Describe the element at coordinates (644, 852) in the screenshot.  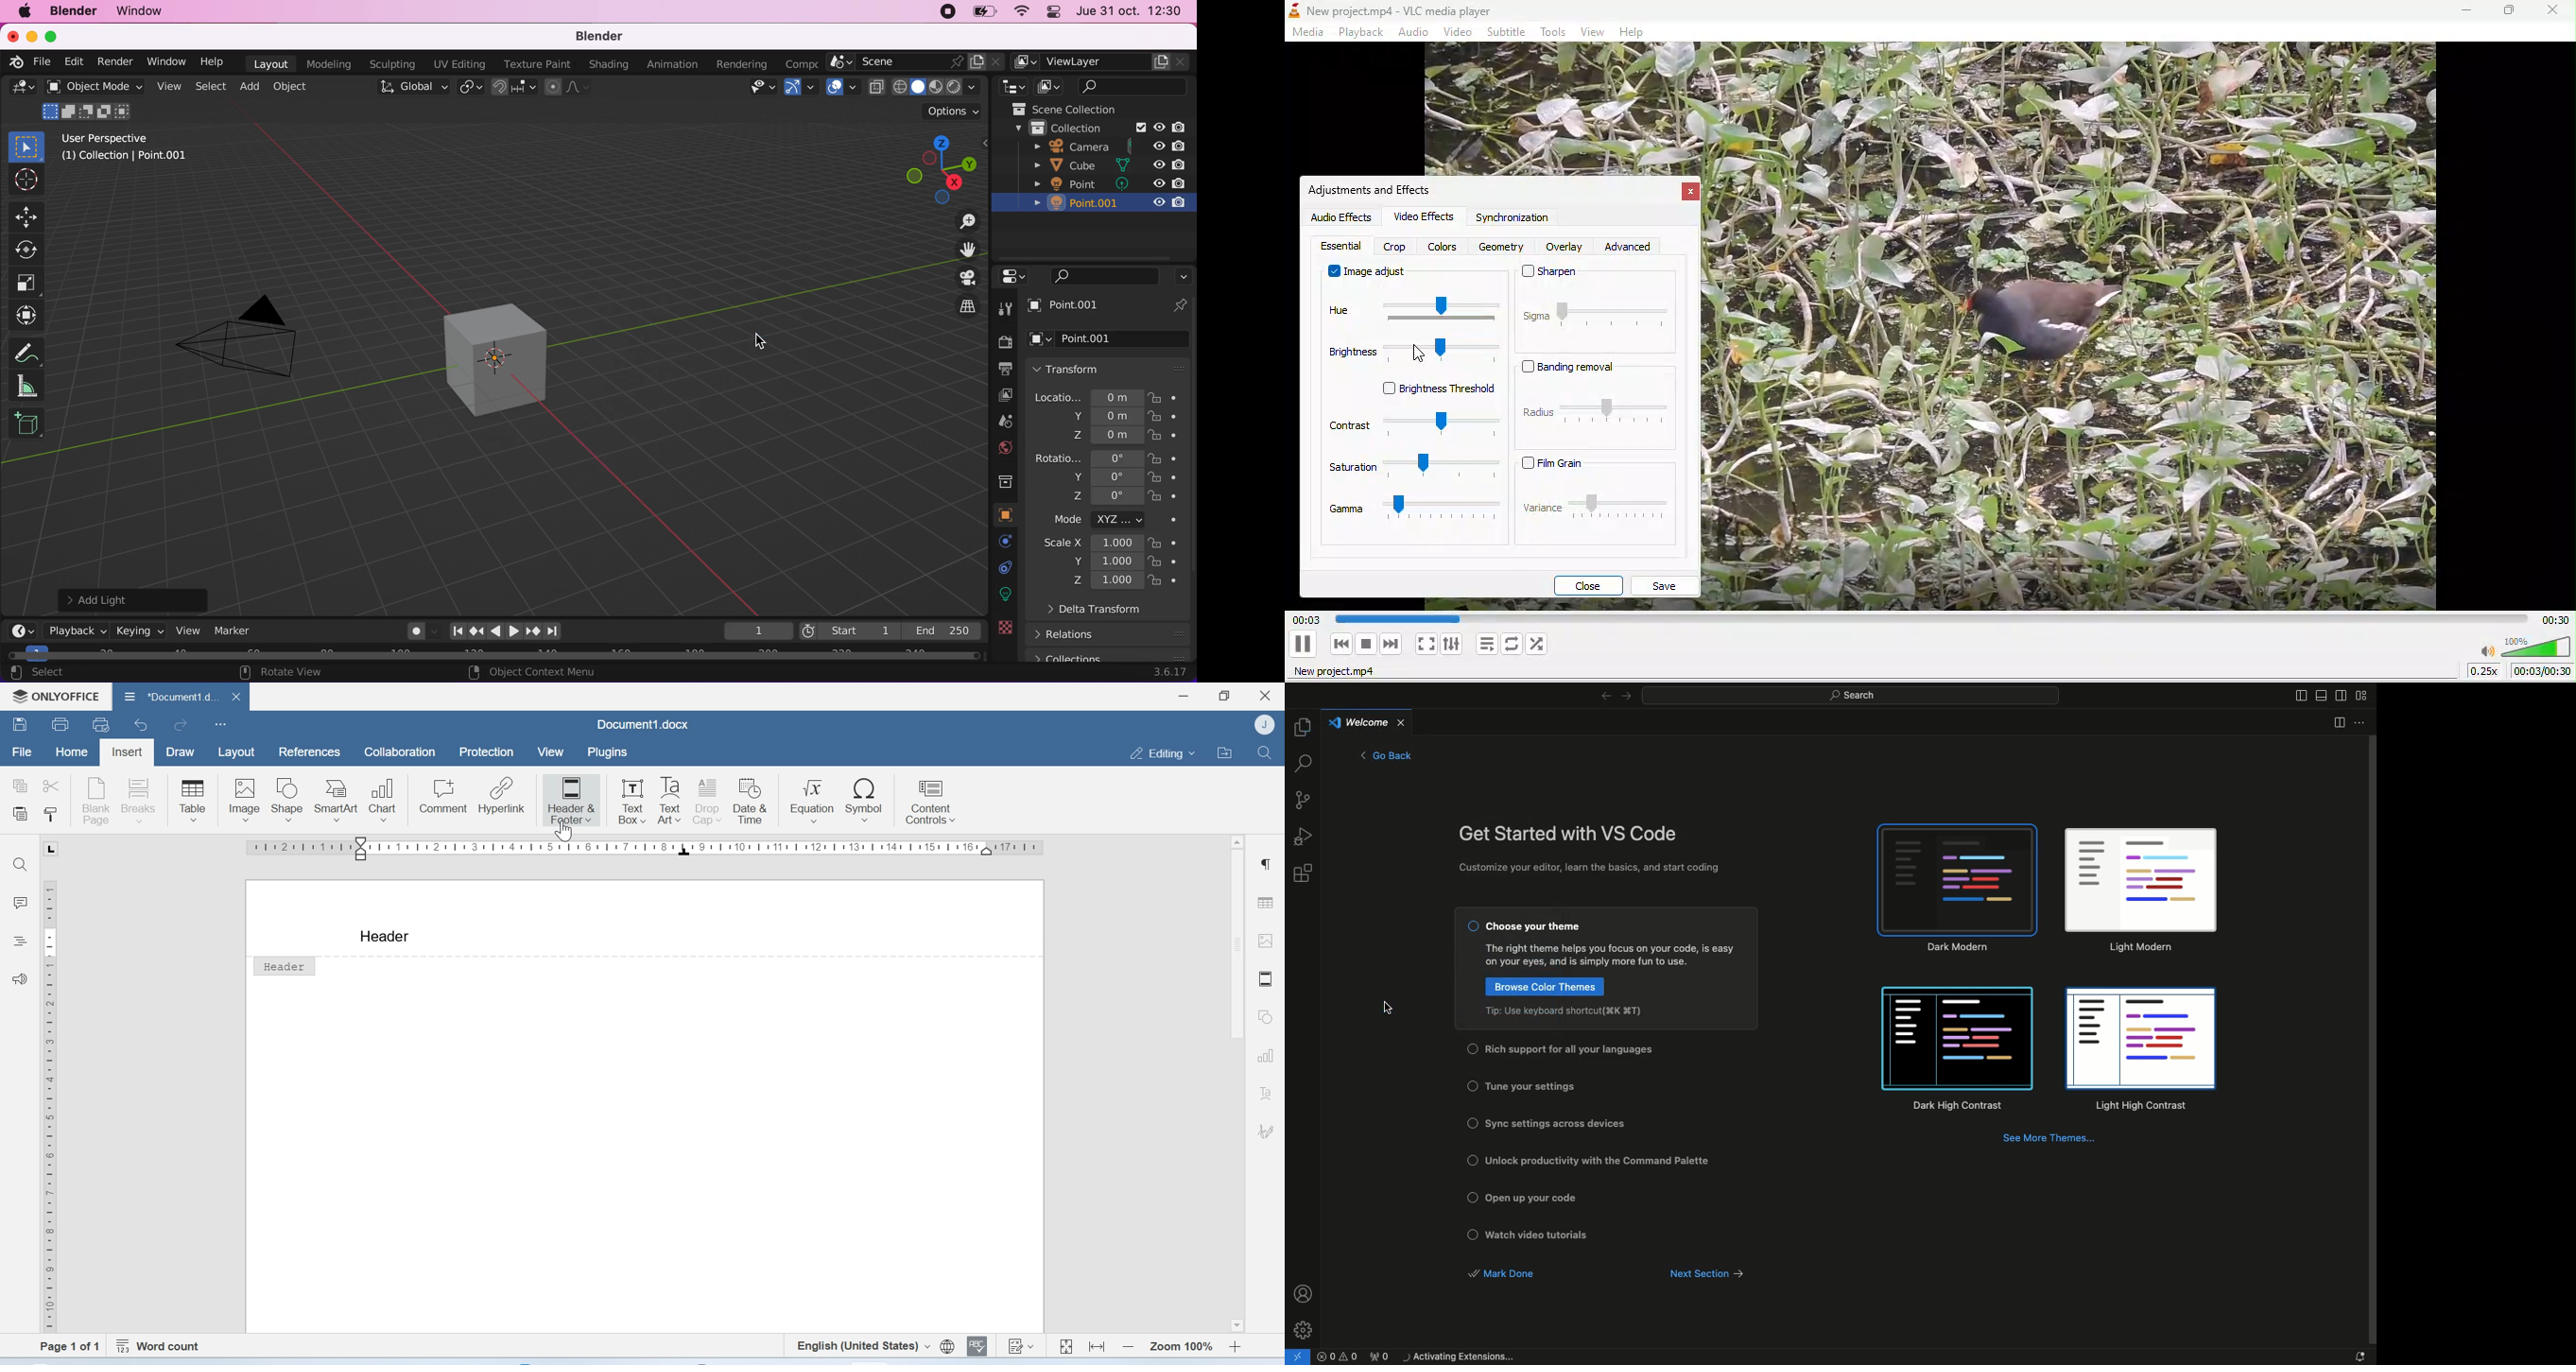
I see `Scale` at that location.